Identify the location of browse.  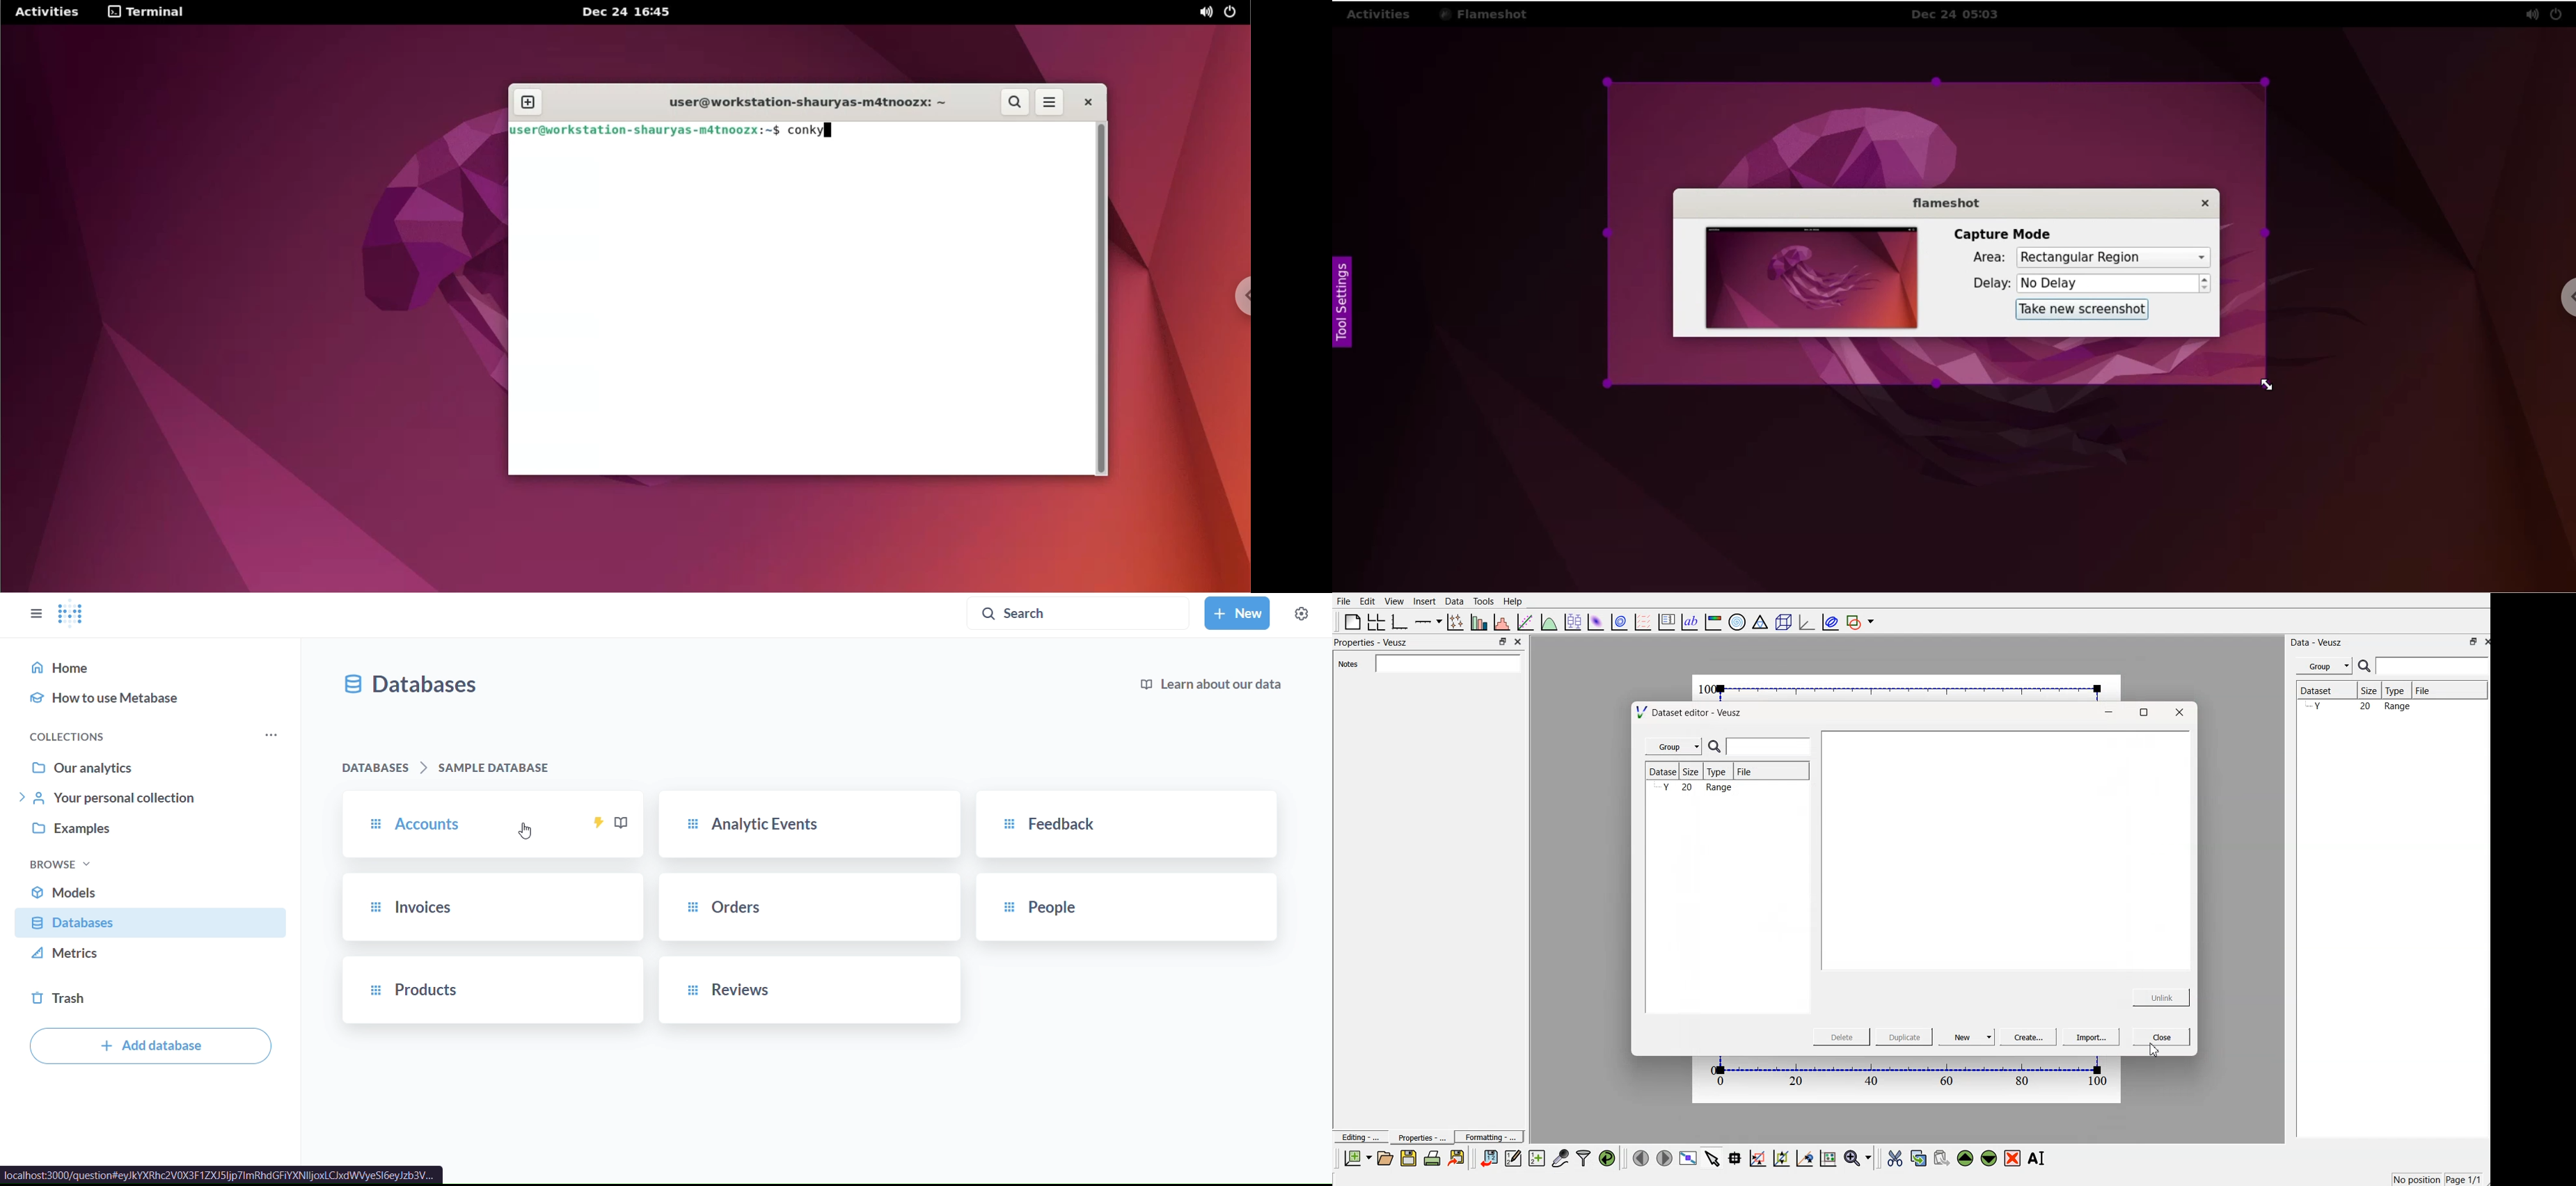
(58, 864).